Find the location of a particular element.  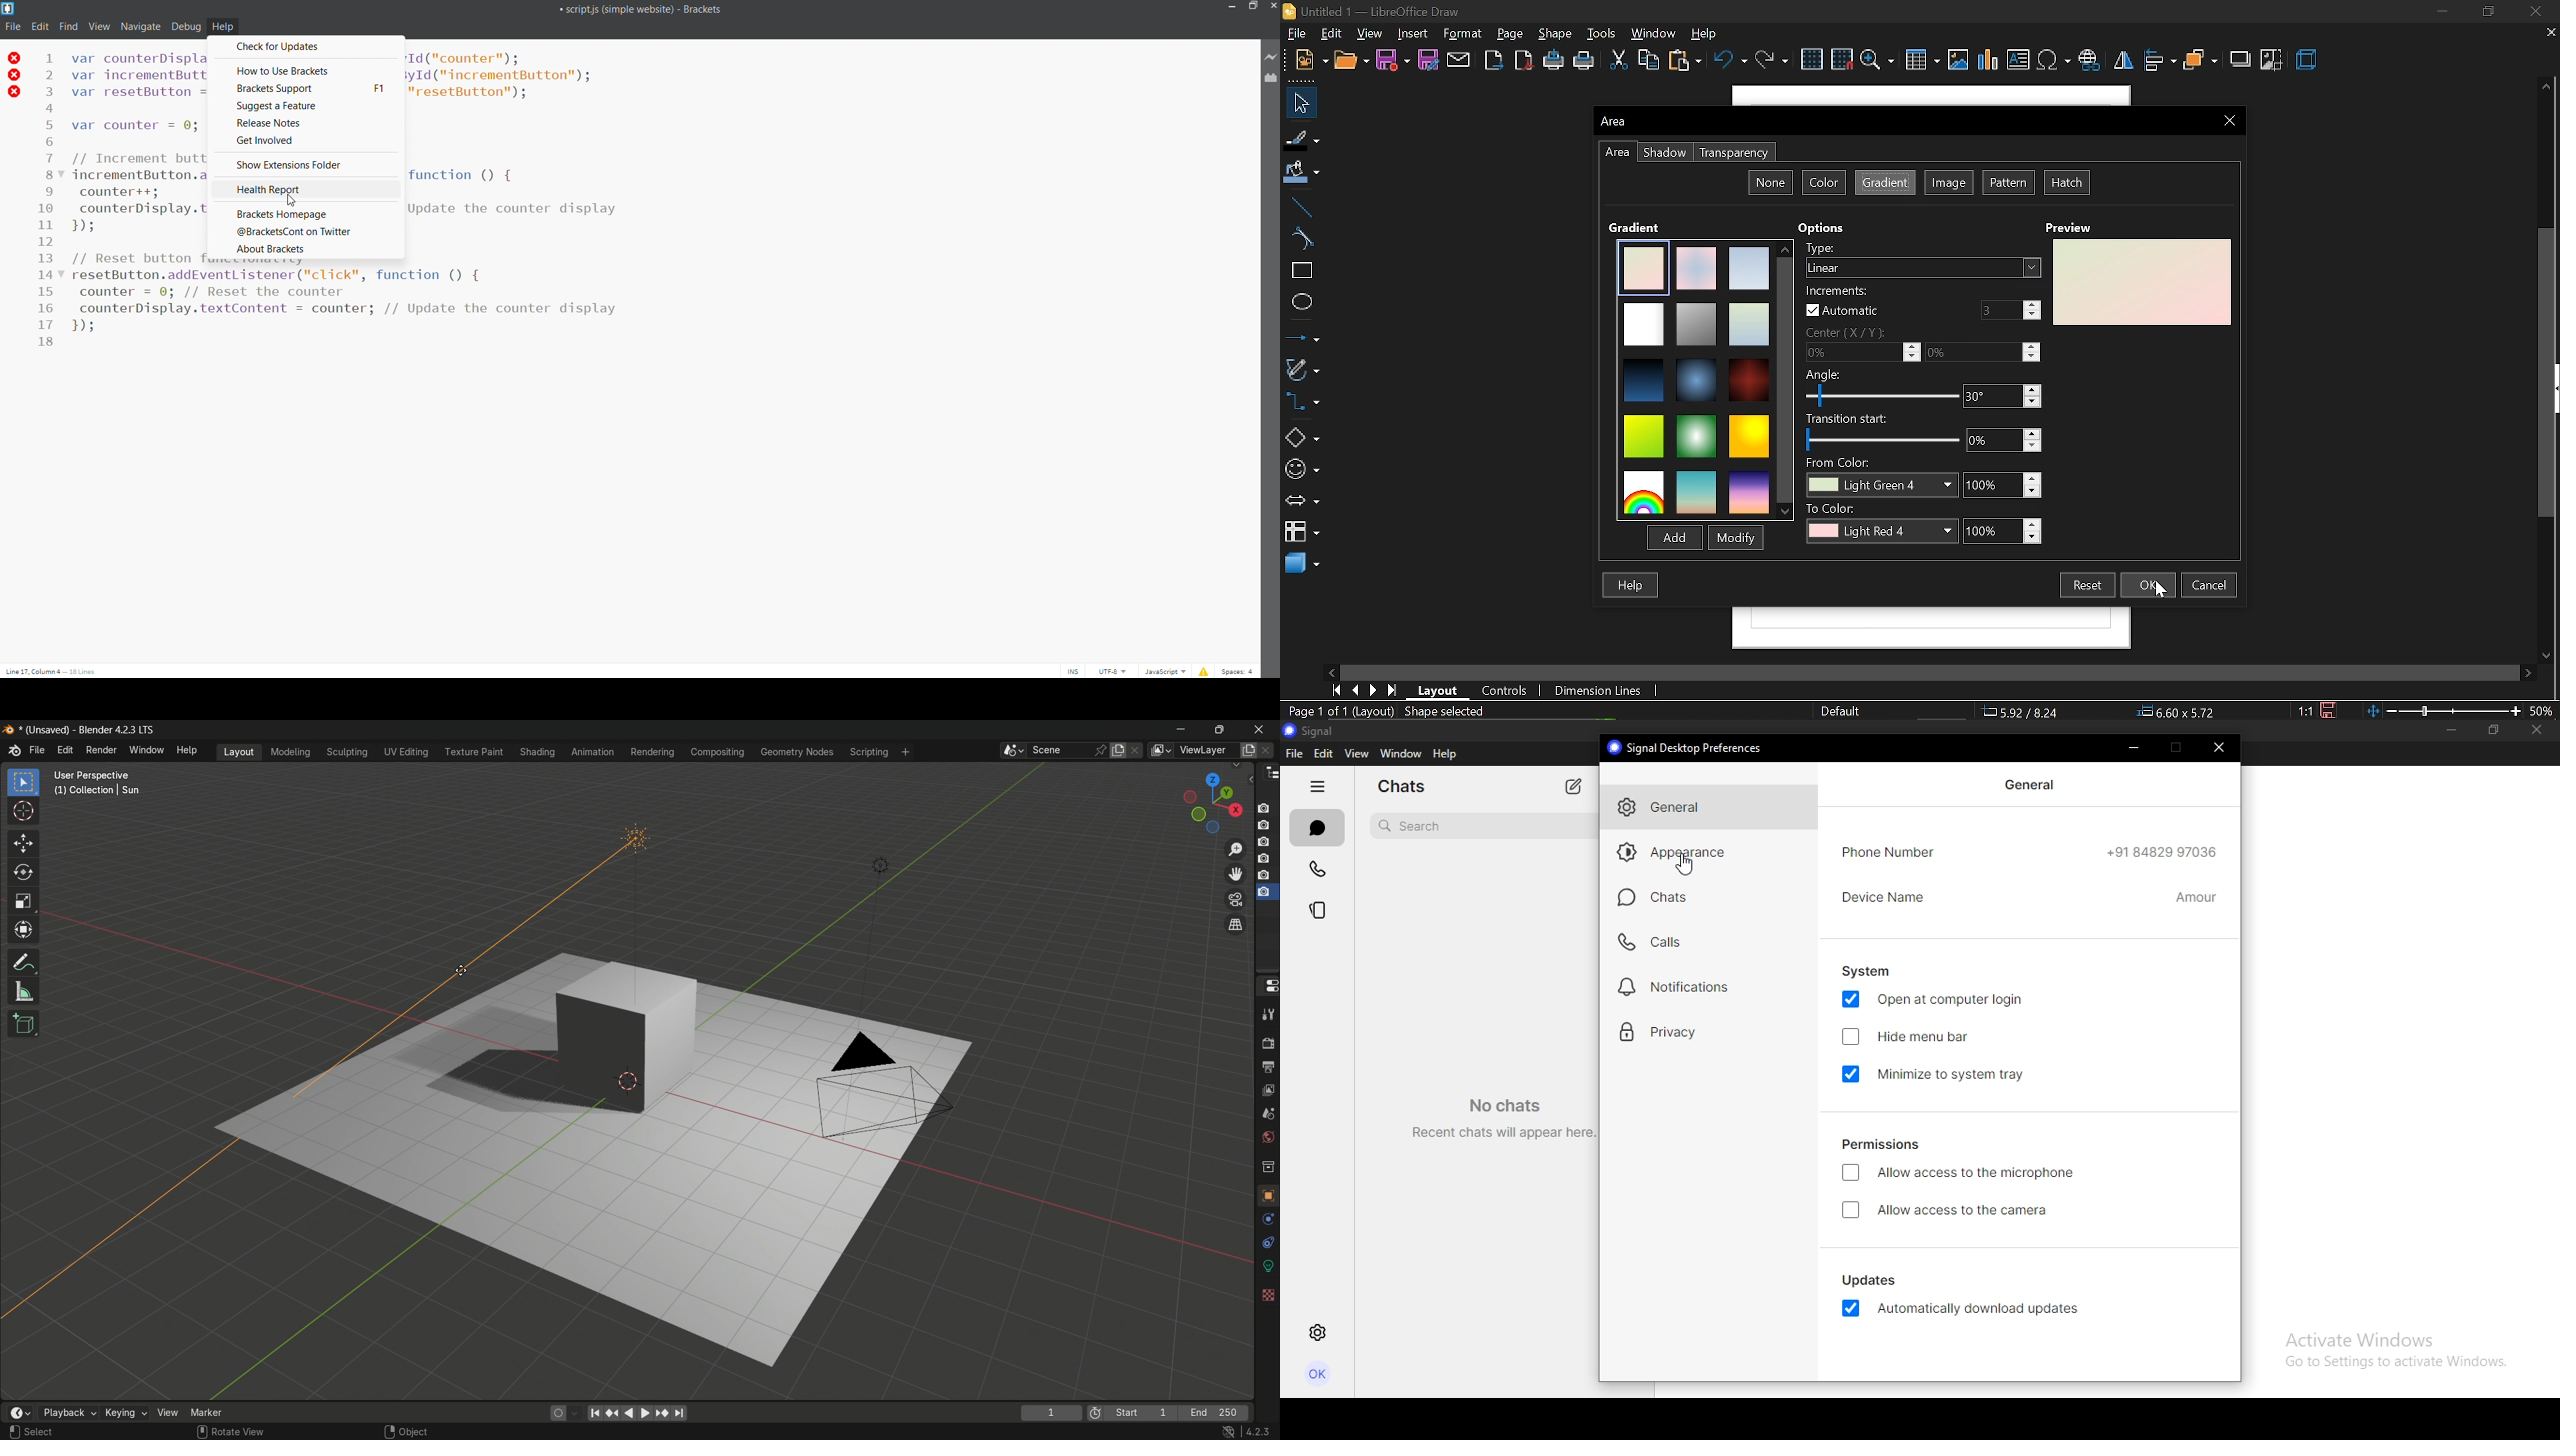

Gradients is located at coordinates (1694, 378).